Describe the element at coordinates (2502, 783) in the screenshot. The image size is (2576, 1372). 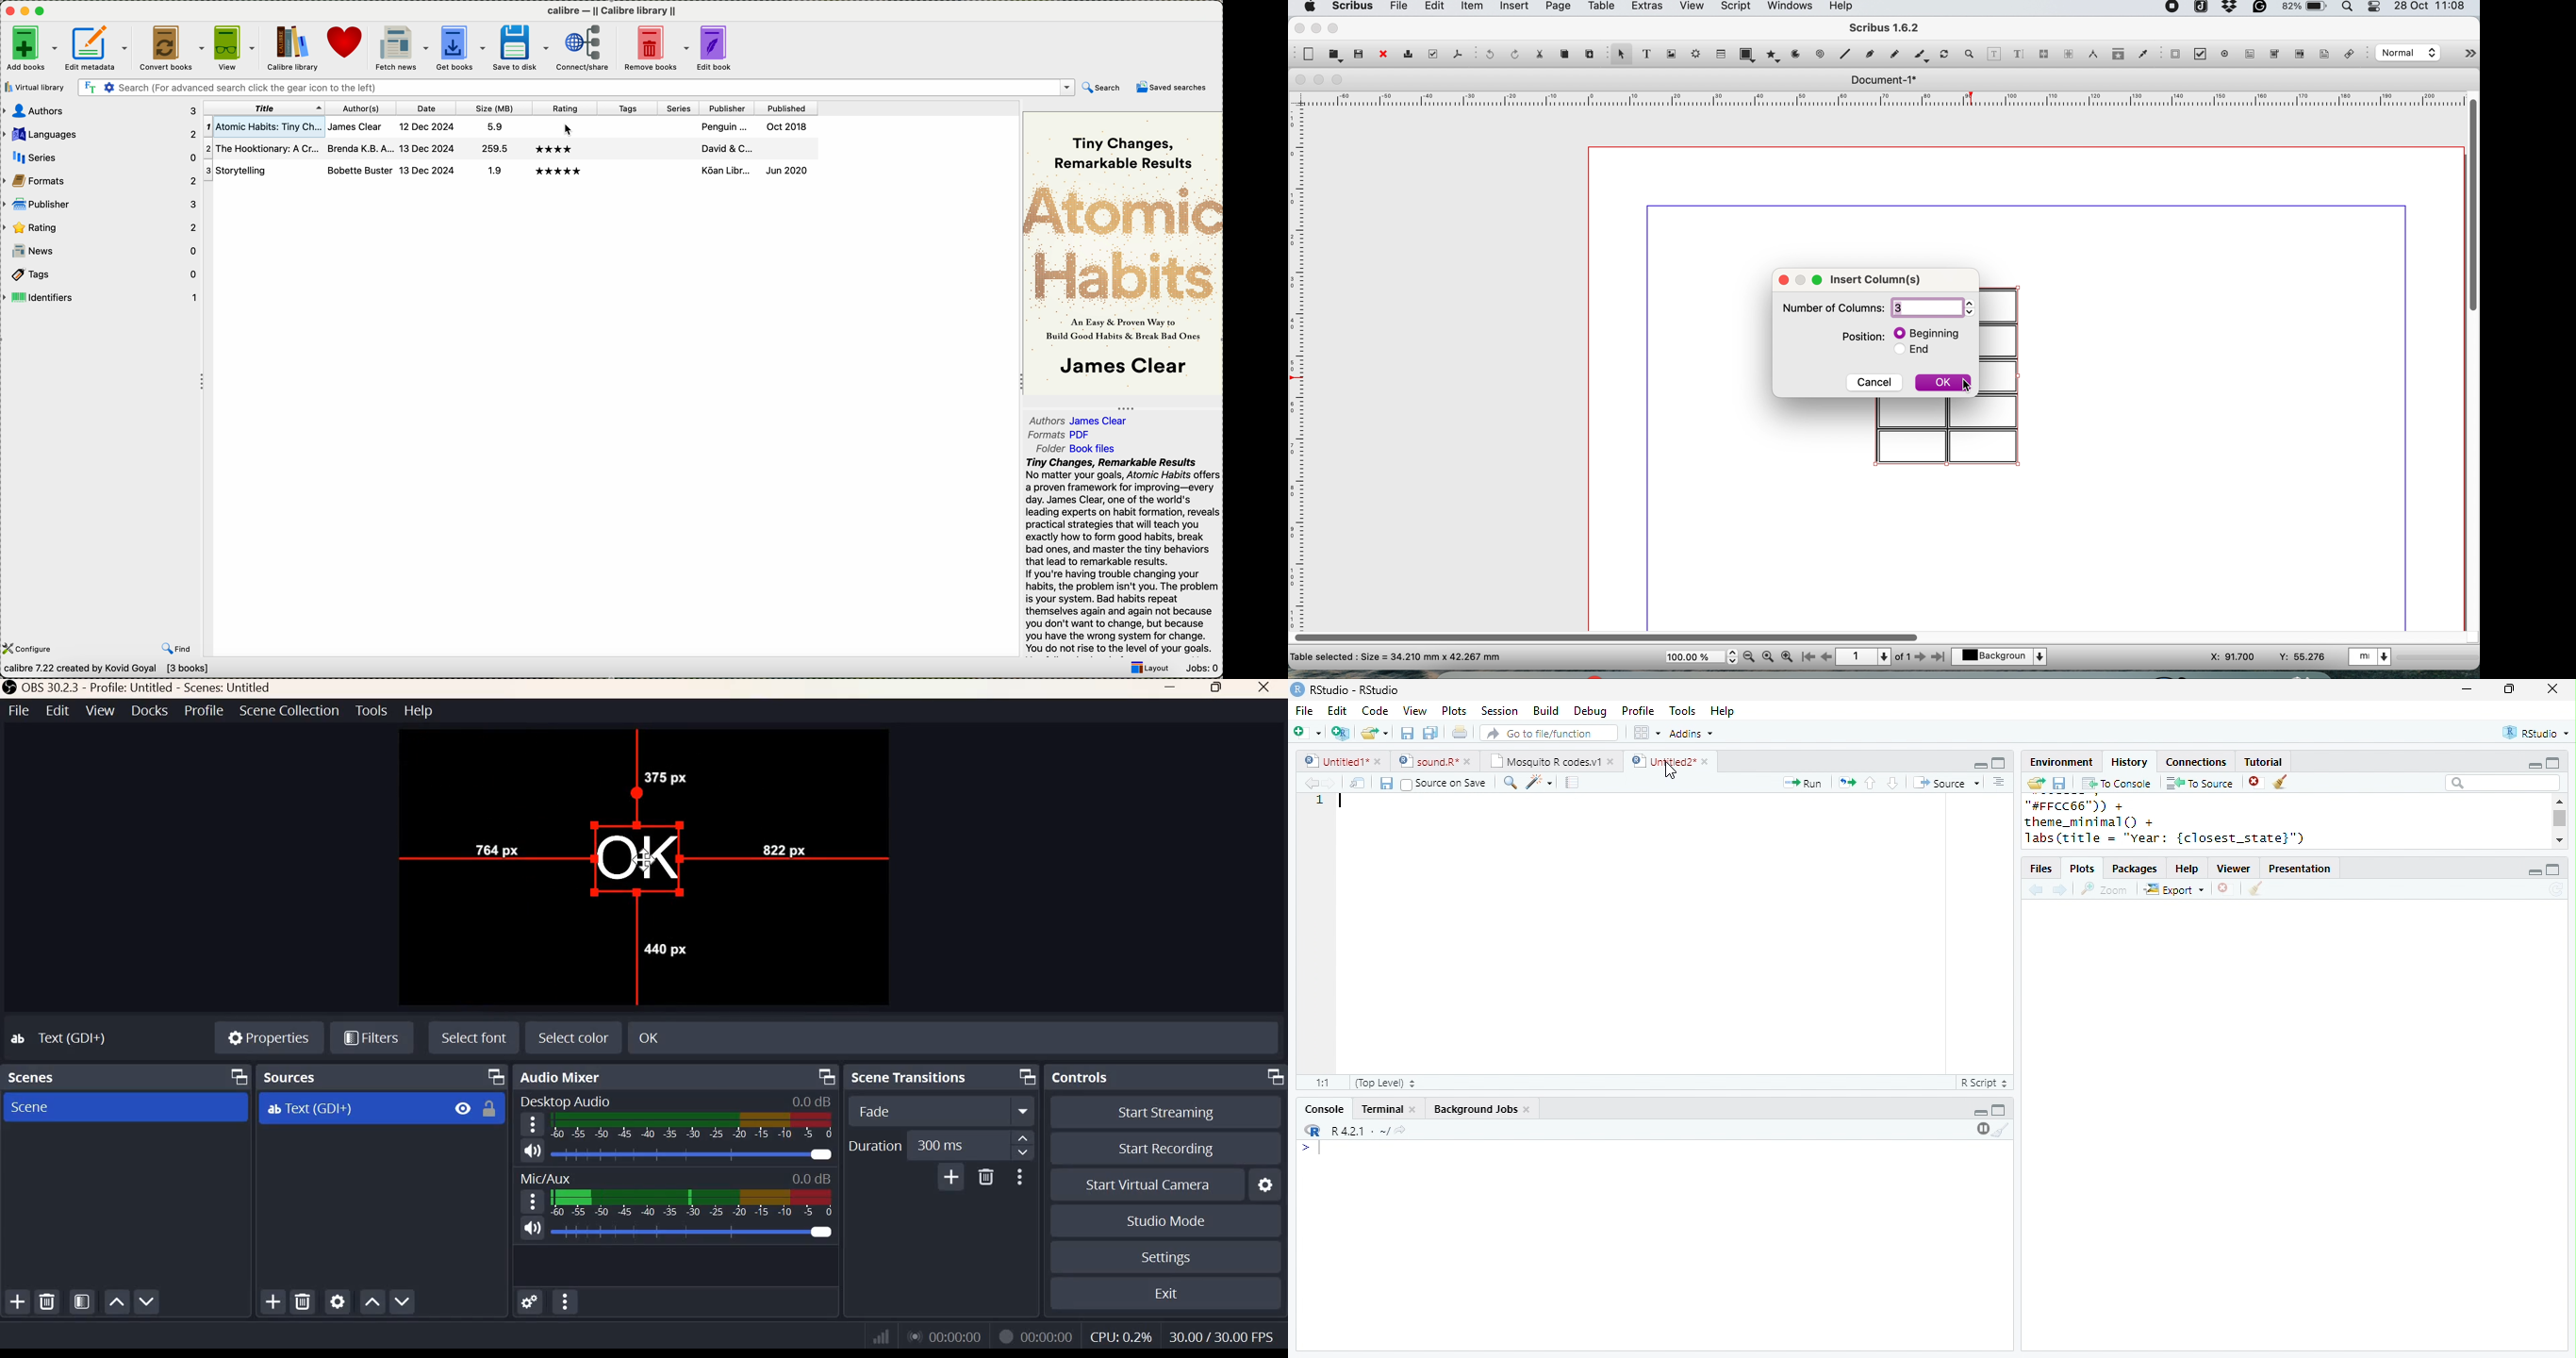
I see `search bar` at that location.